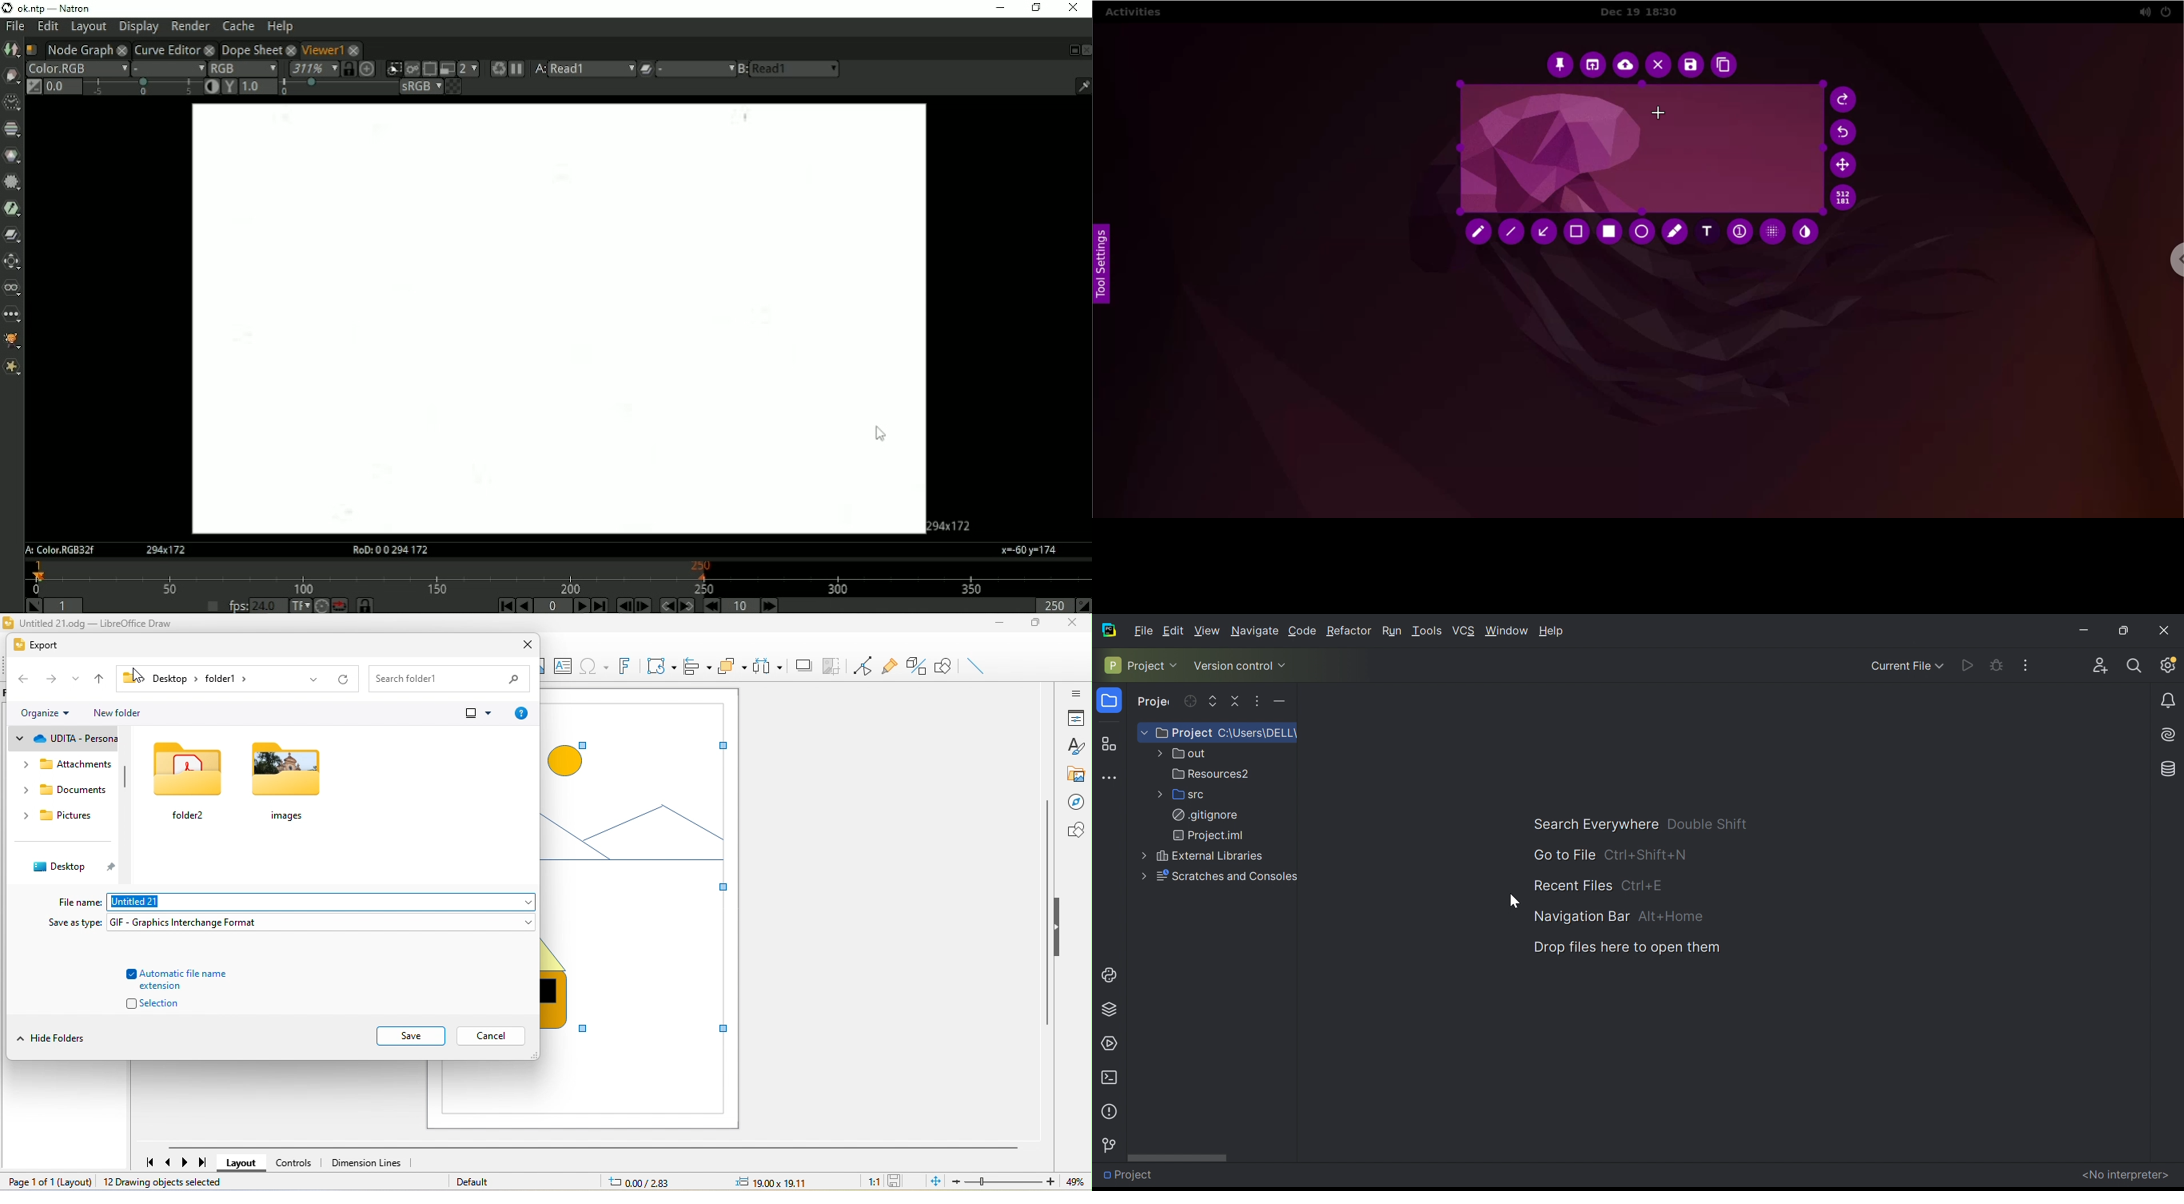 Image resolution: width=2184 pixels, height=1204 pixels. I want to click on show gluepoint functions, so click(894, 668).